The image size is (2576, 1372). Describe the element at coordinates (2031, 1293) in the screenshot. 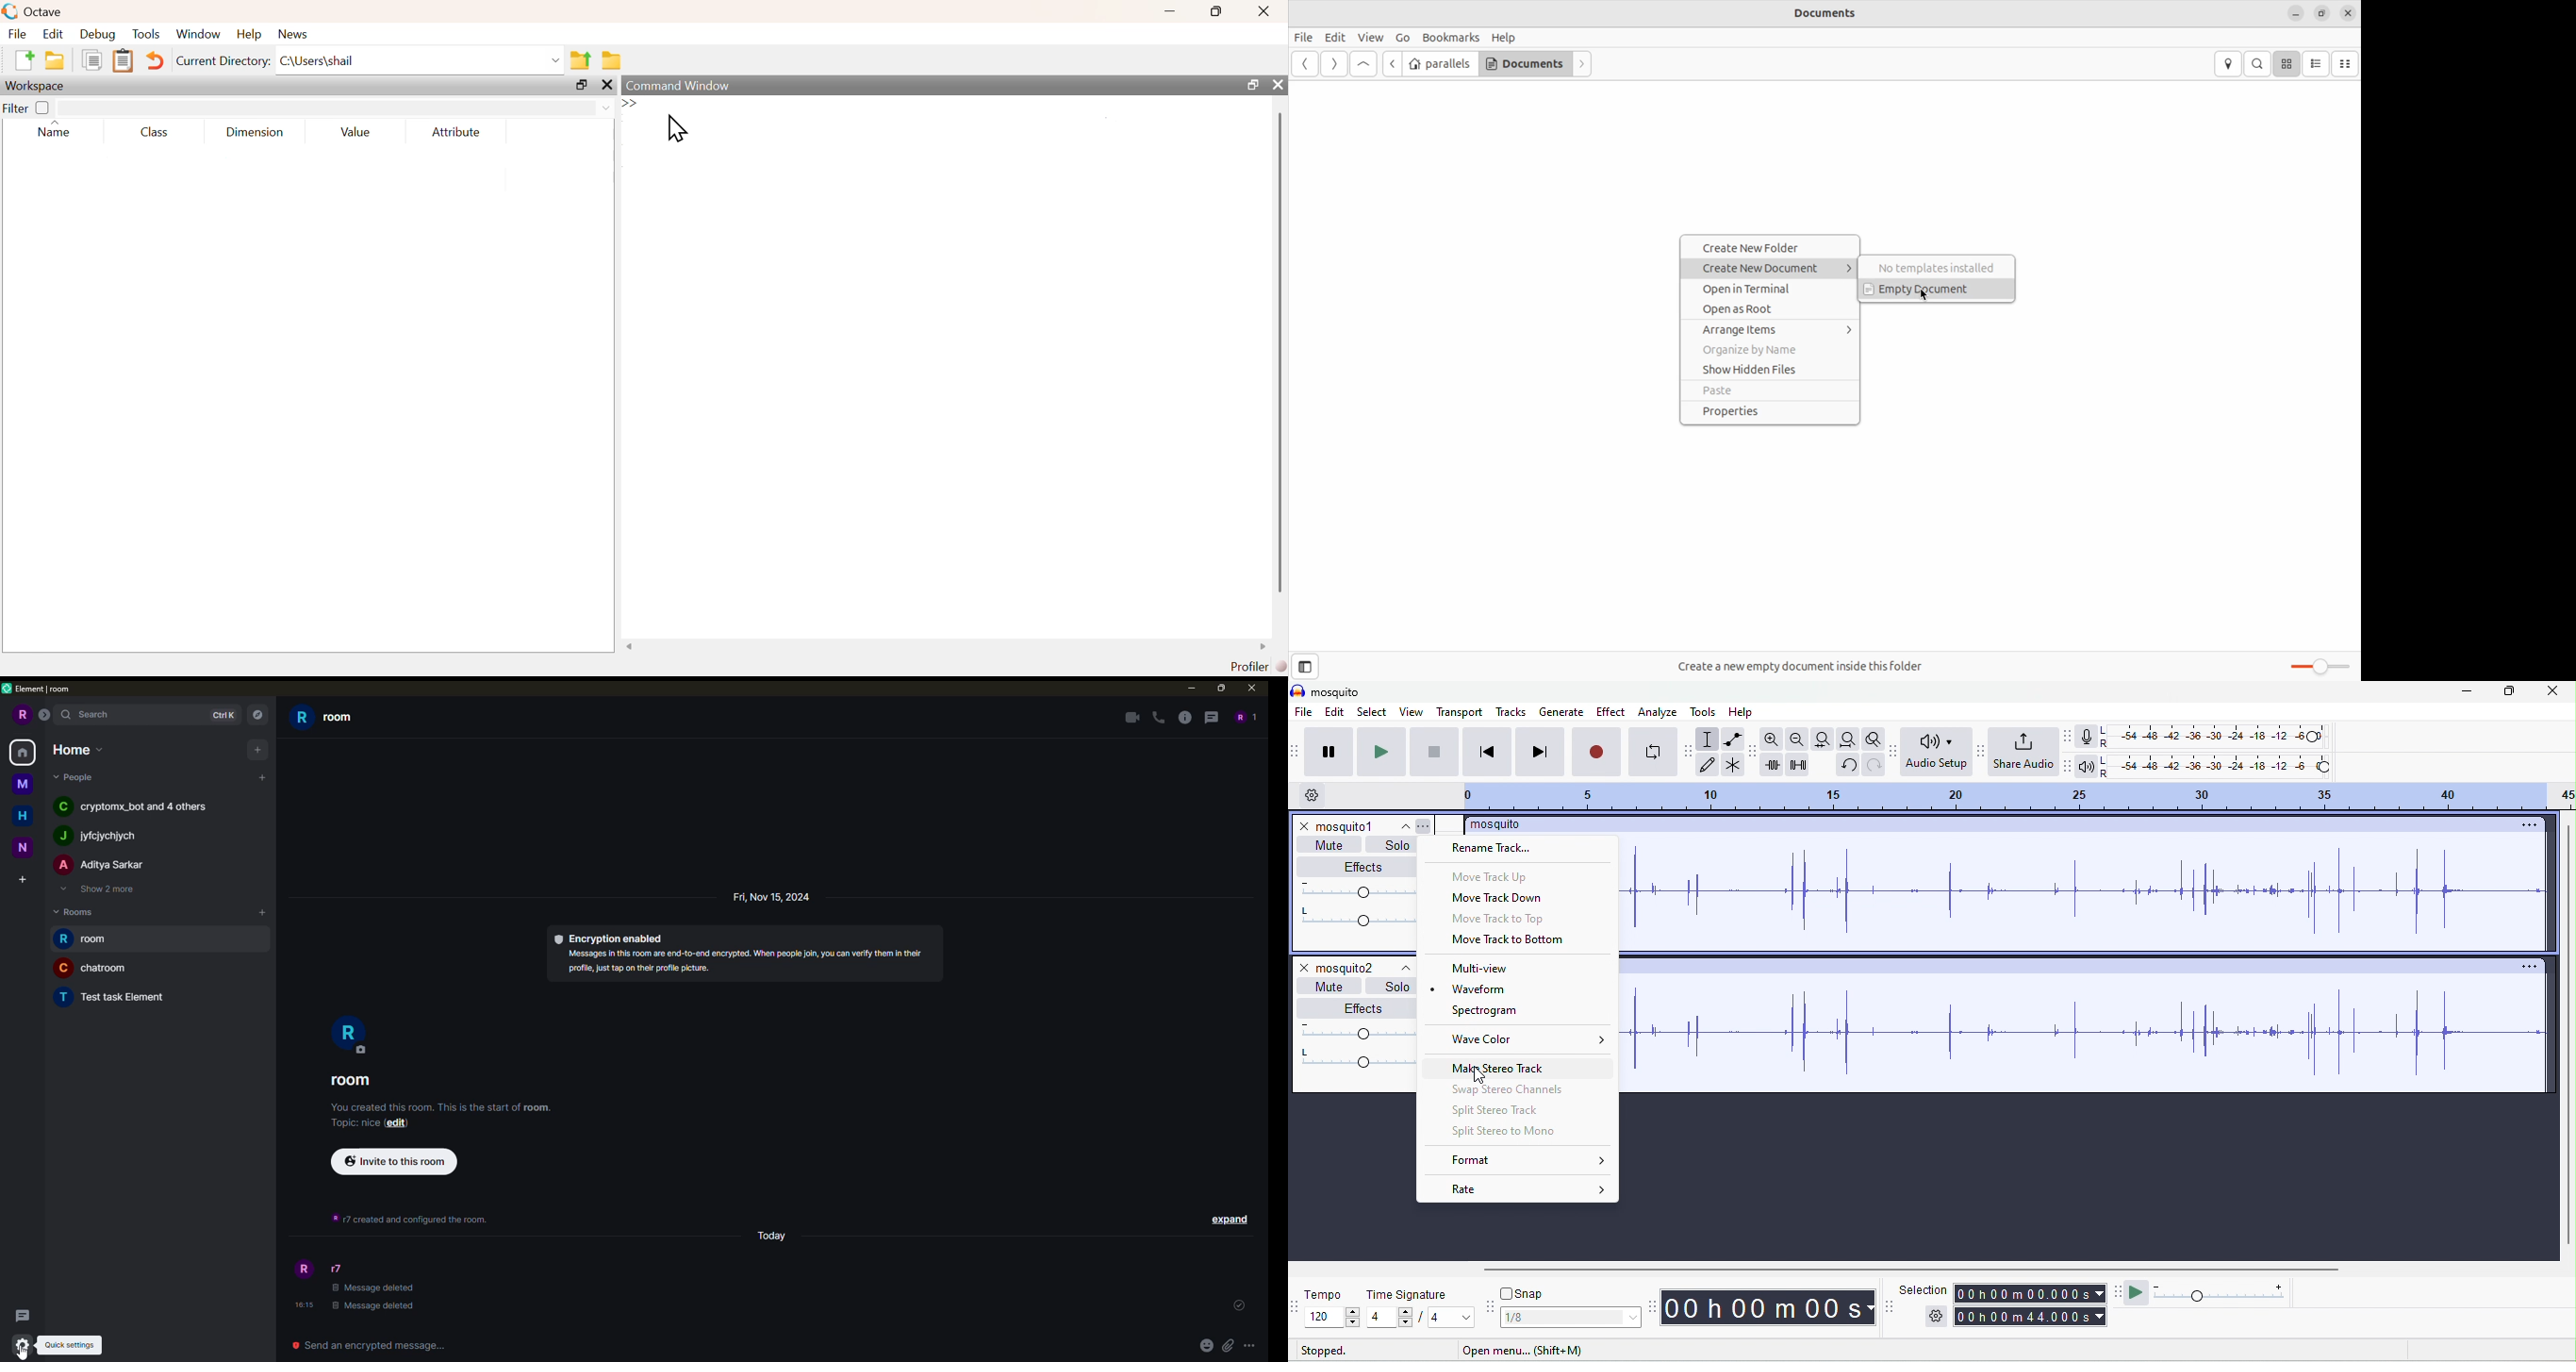

I see `selection time` at that location.